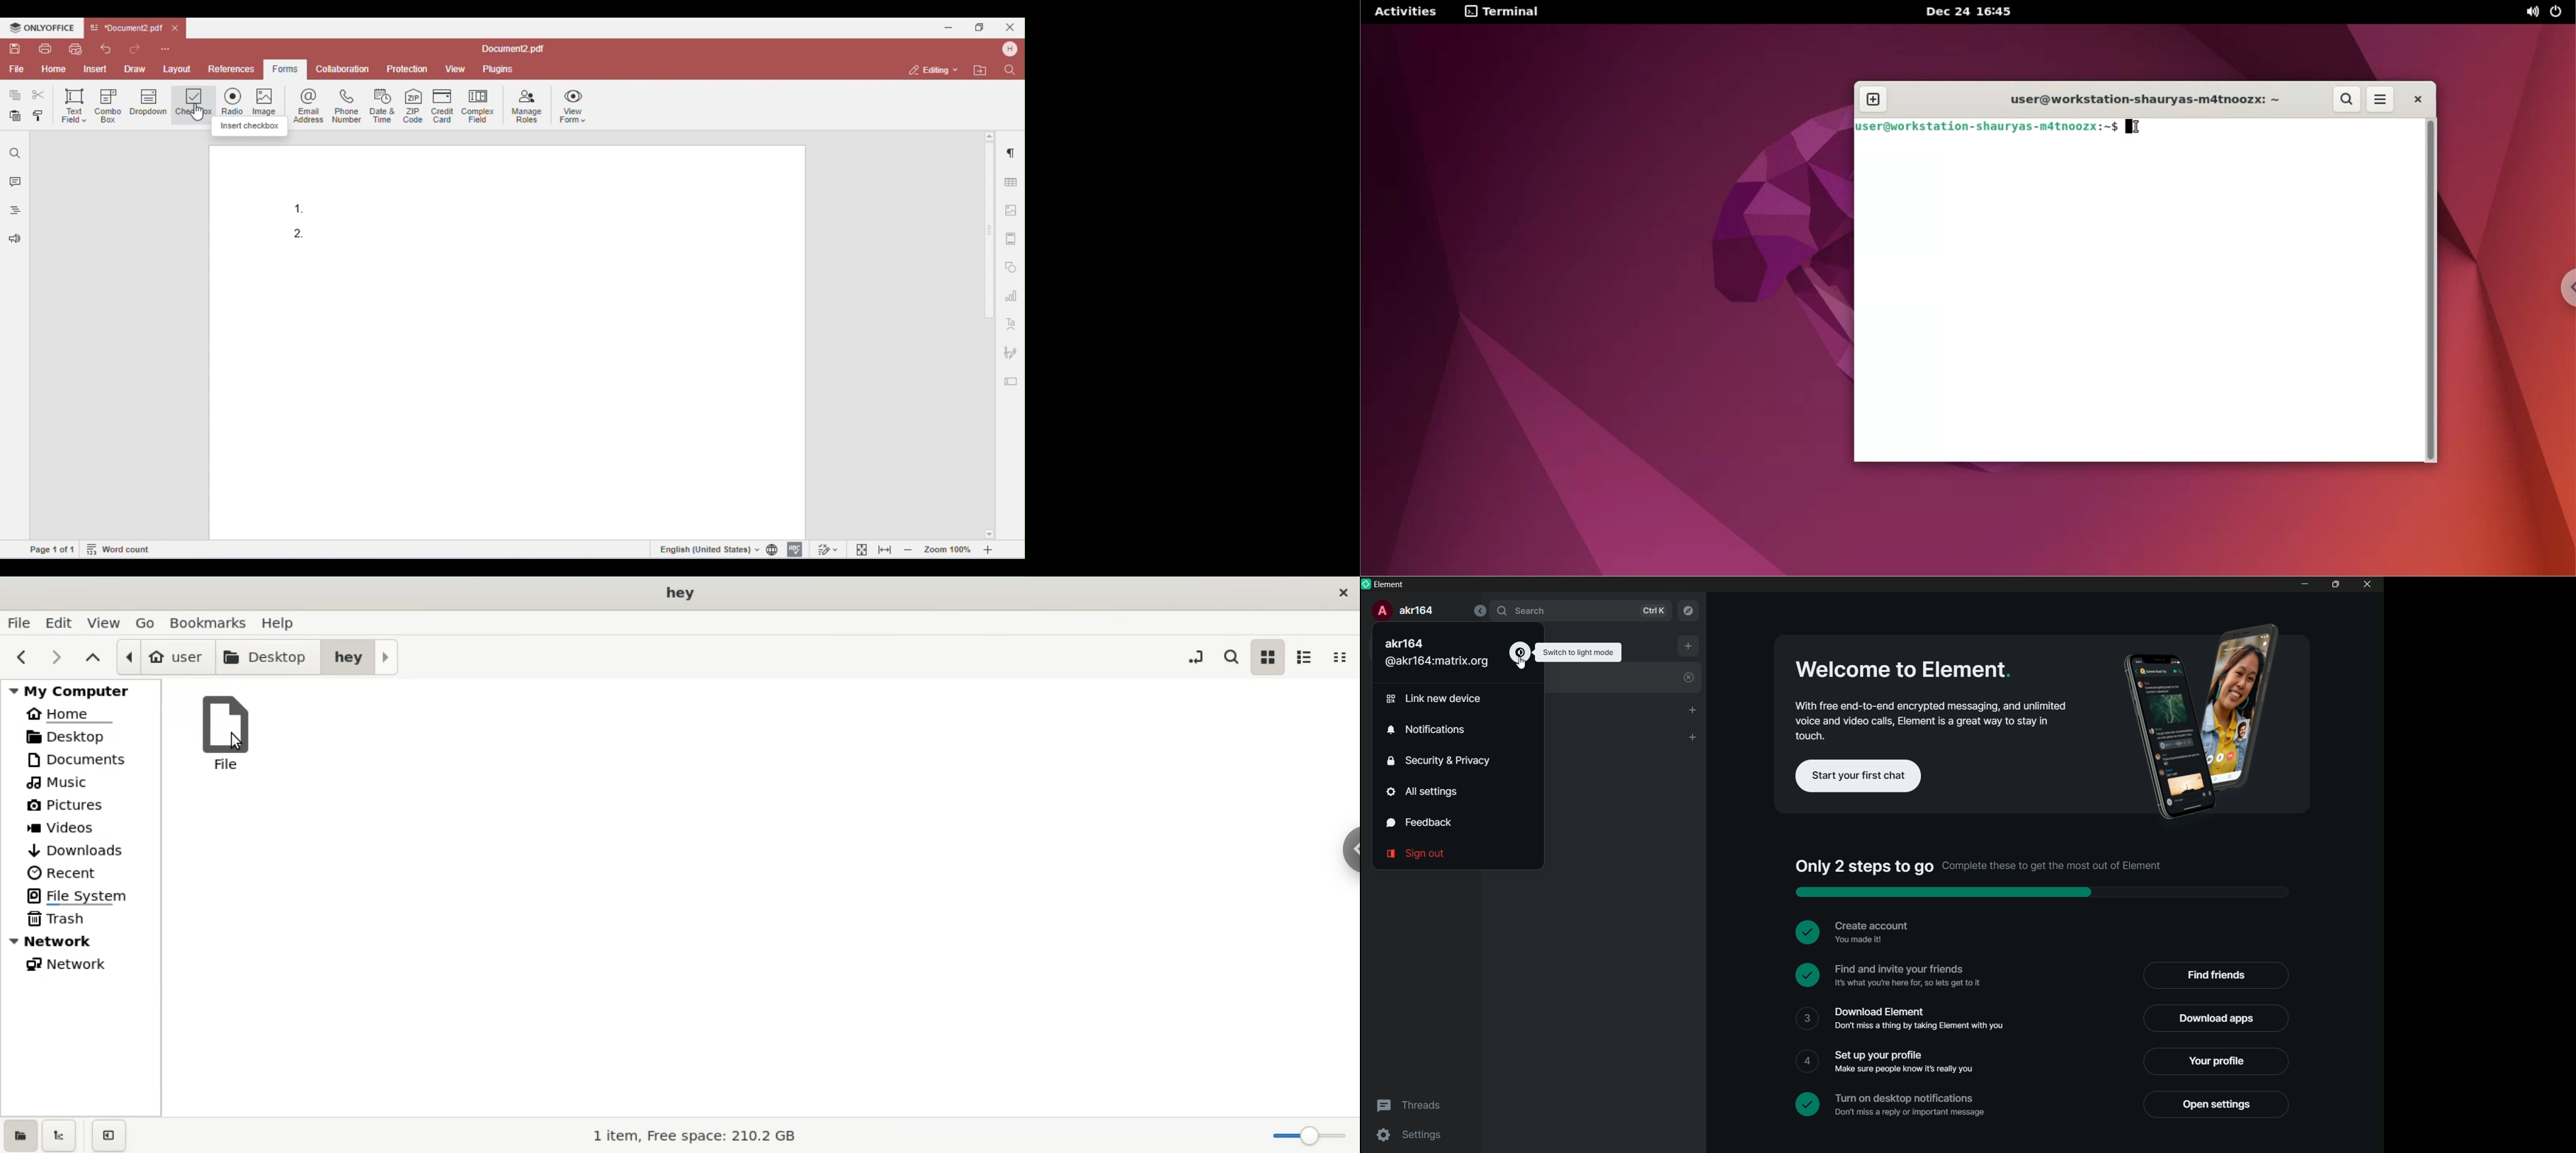 This screenshot has height=1176, width=2576. I want to click on toggle location entry, so click(1196, 659).